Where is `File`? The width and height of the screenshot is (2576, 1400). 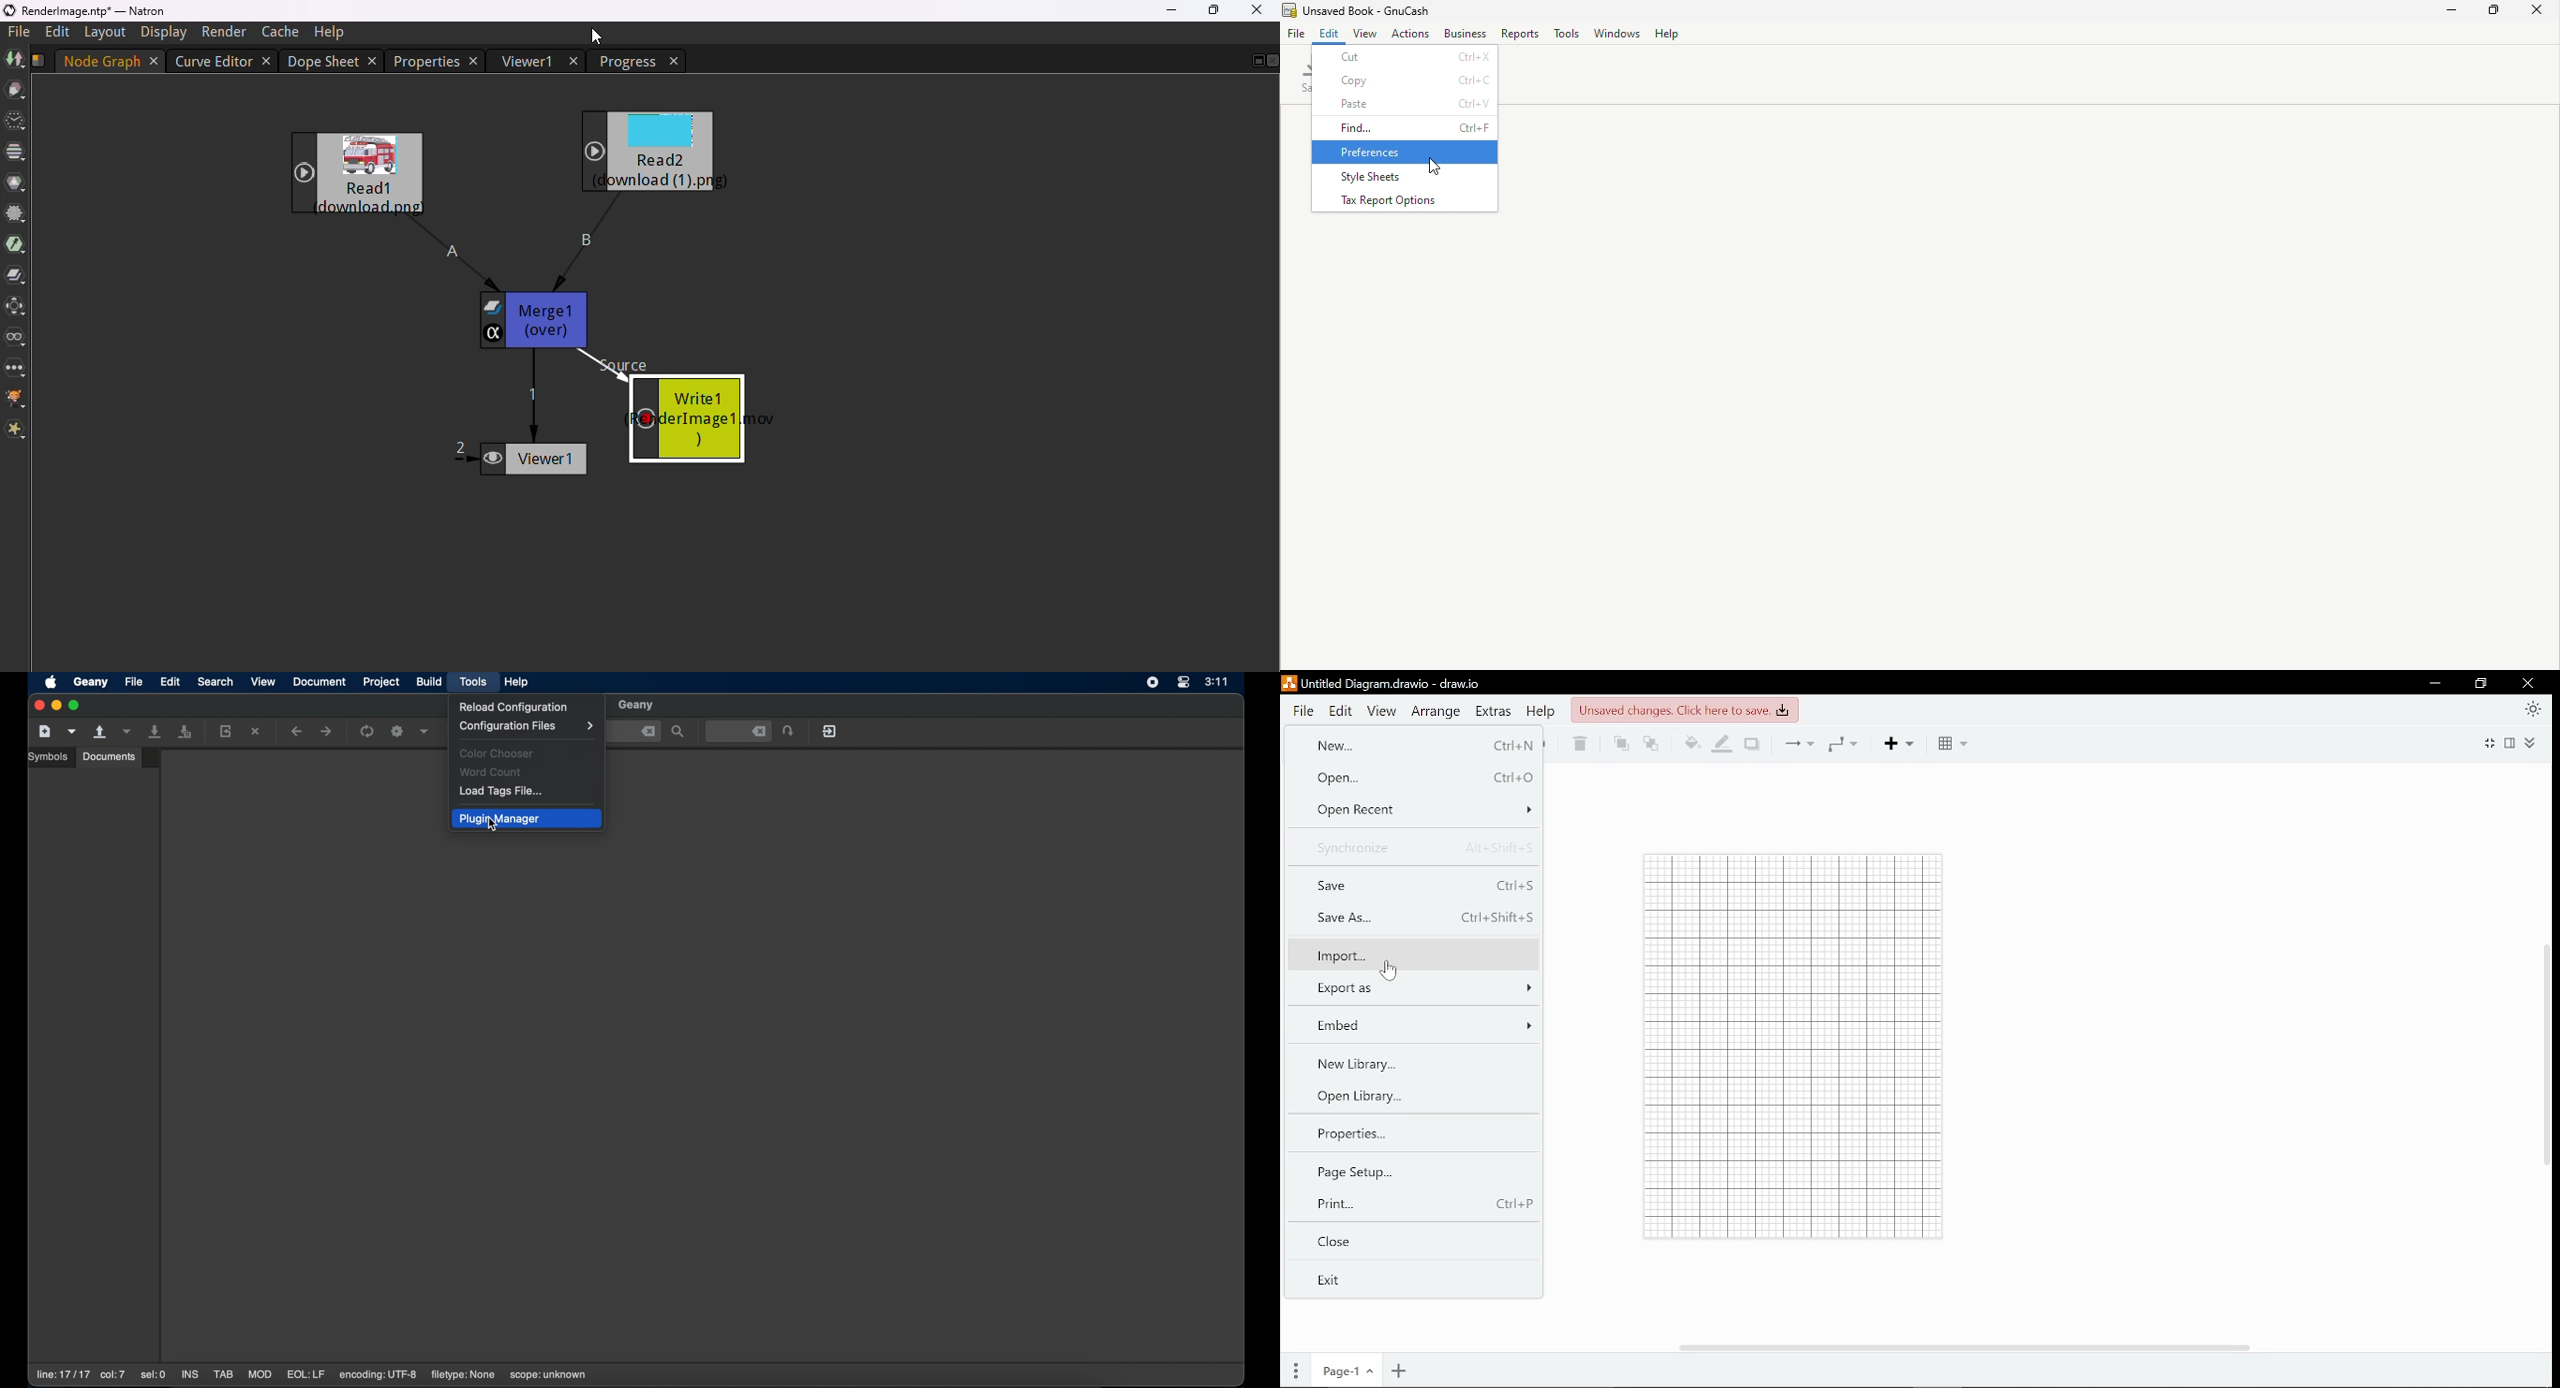
File is located at coordinates (1304, 711).